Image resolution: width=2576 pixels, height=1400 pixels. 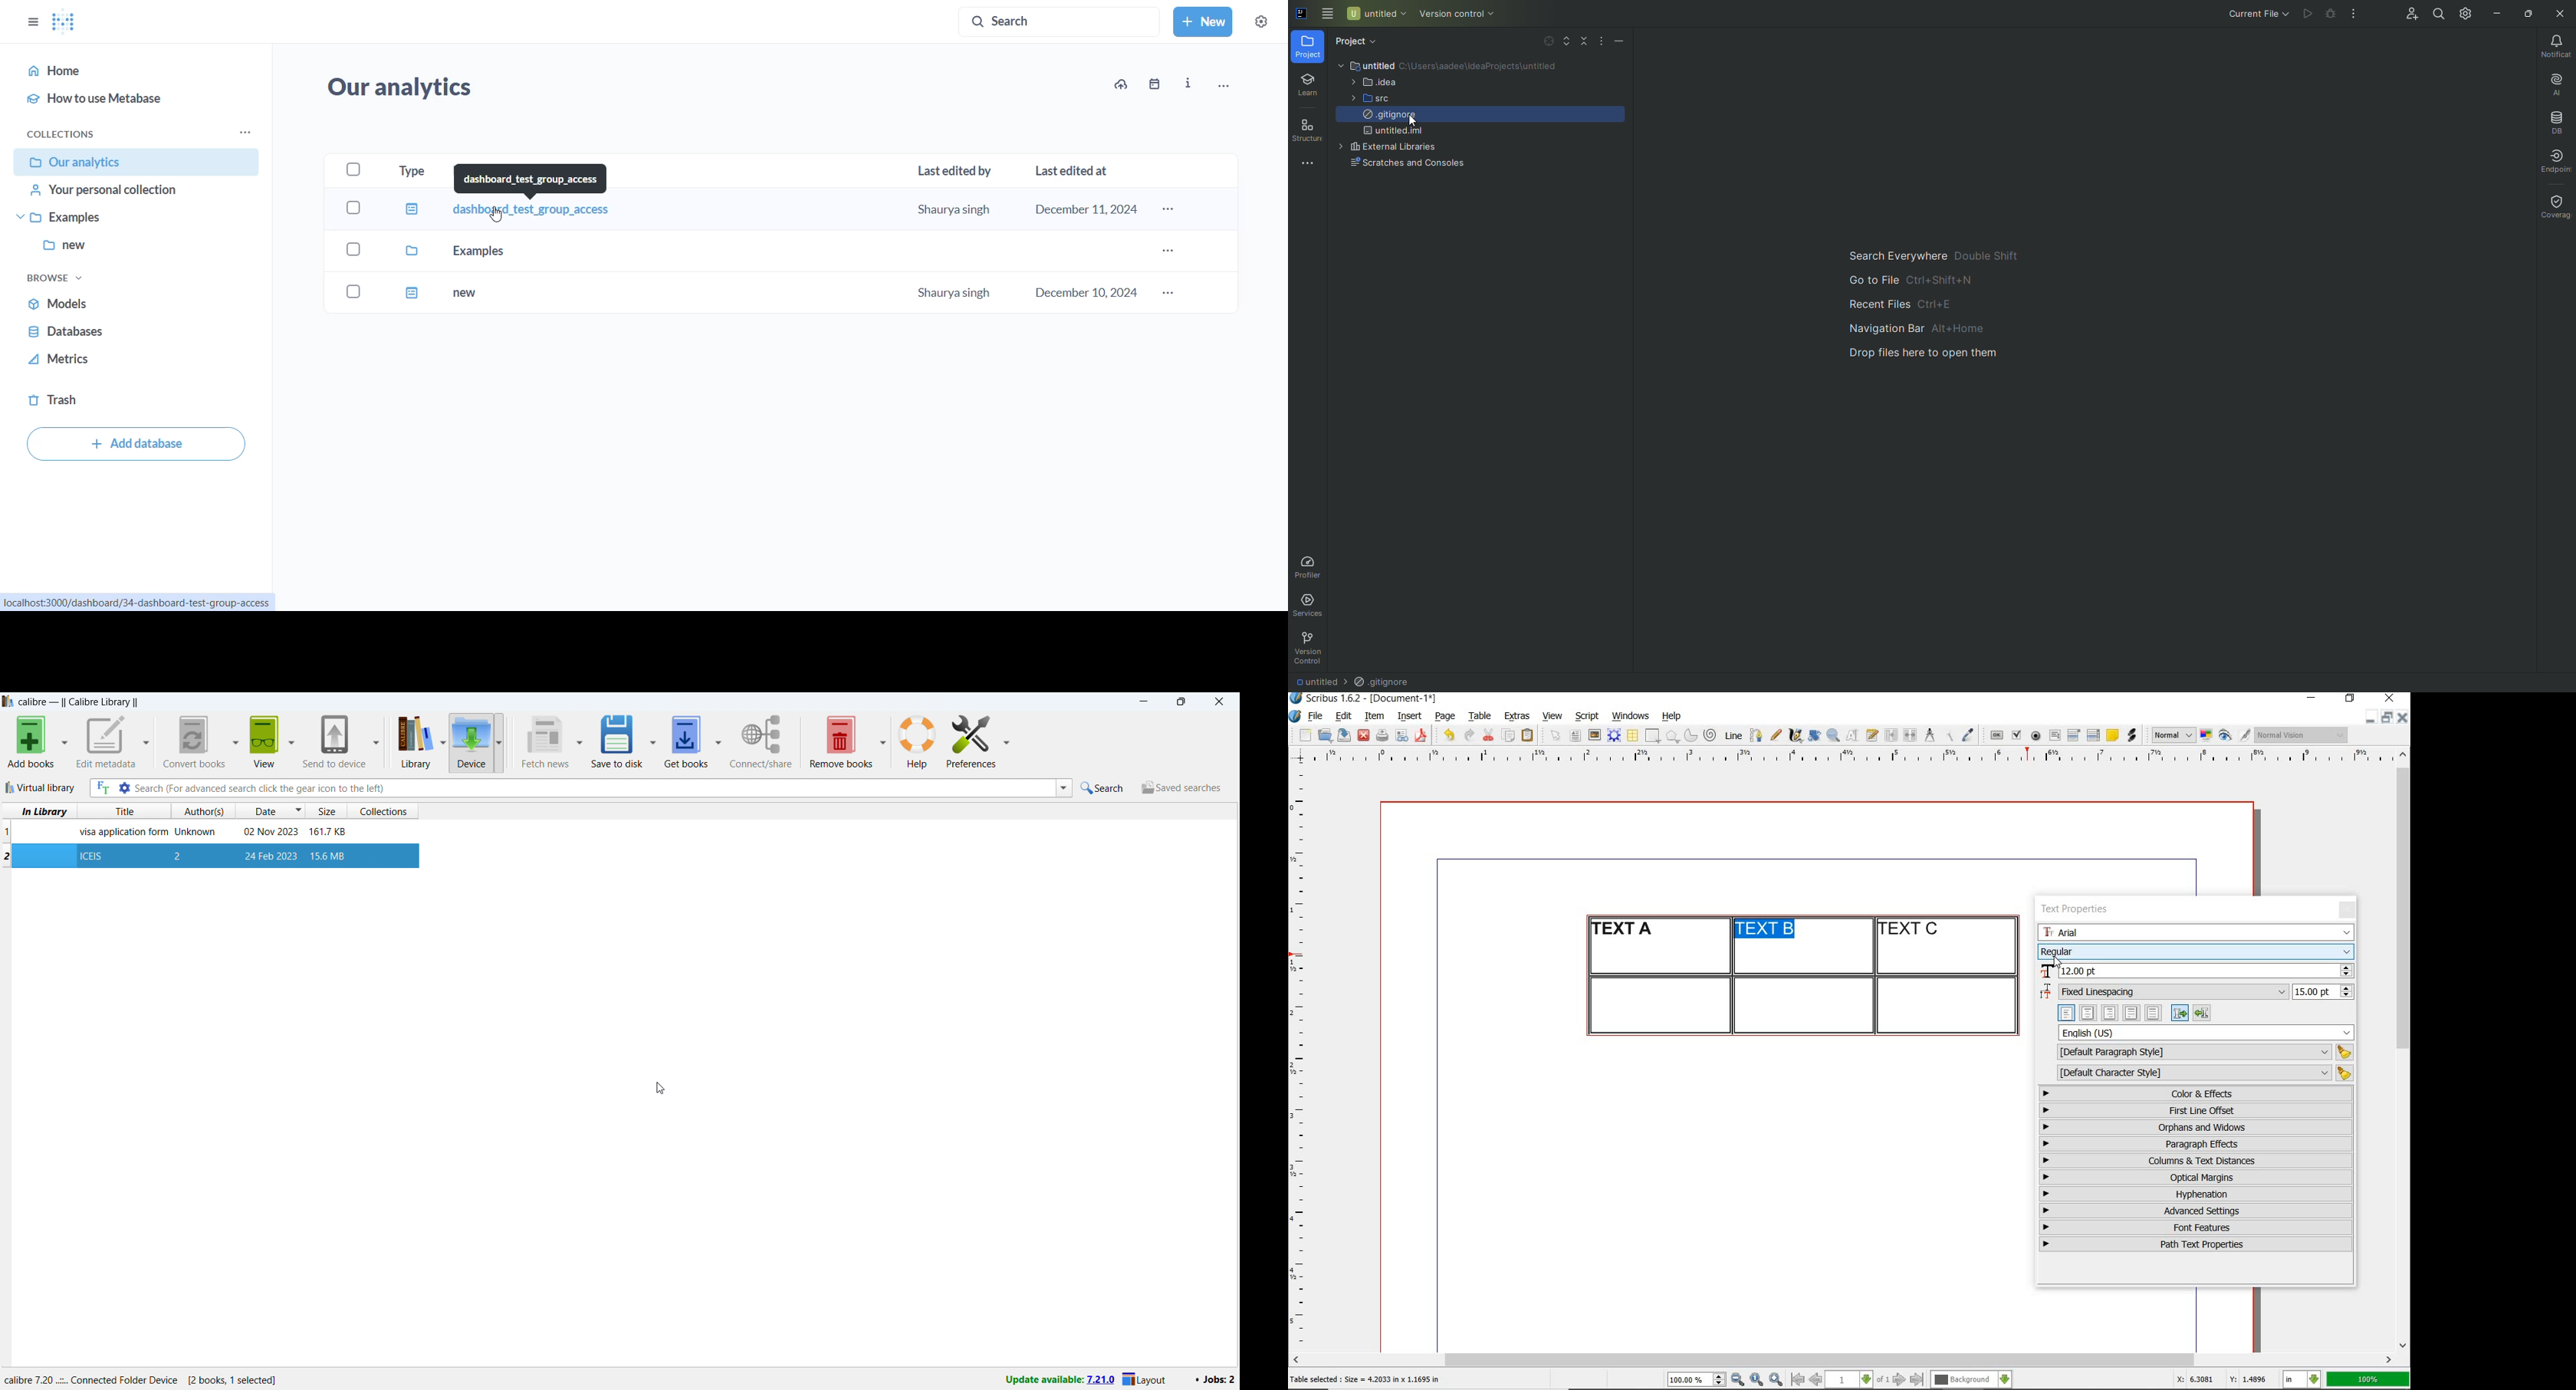 What do you see at coordinates (68, 21) in the screenshot?
I see `metabase Logo` at bounding box center [68, 21].